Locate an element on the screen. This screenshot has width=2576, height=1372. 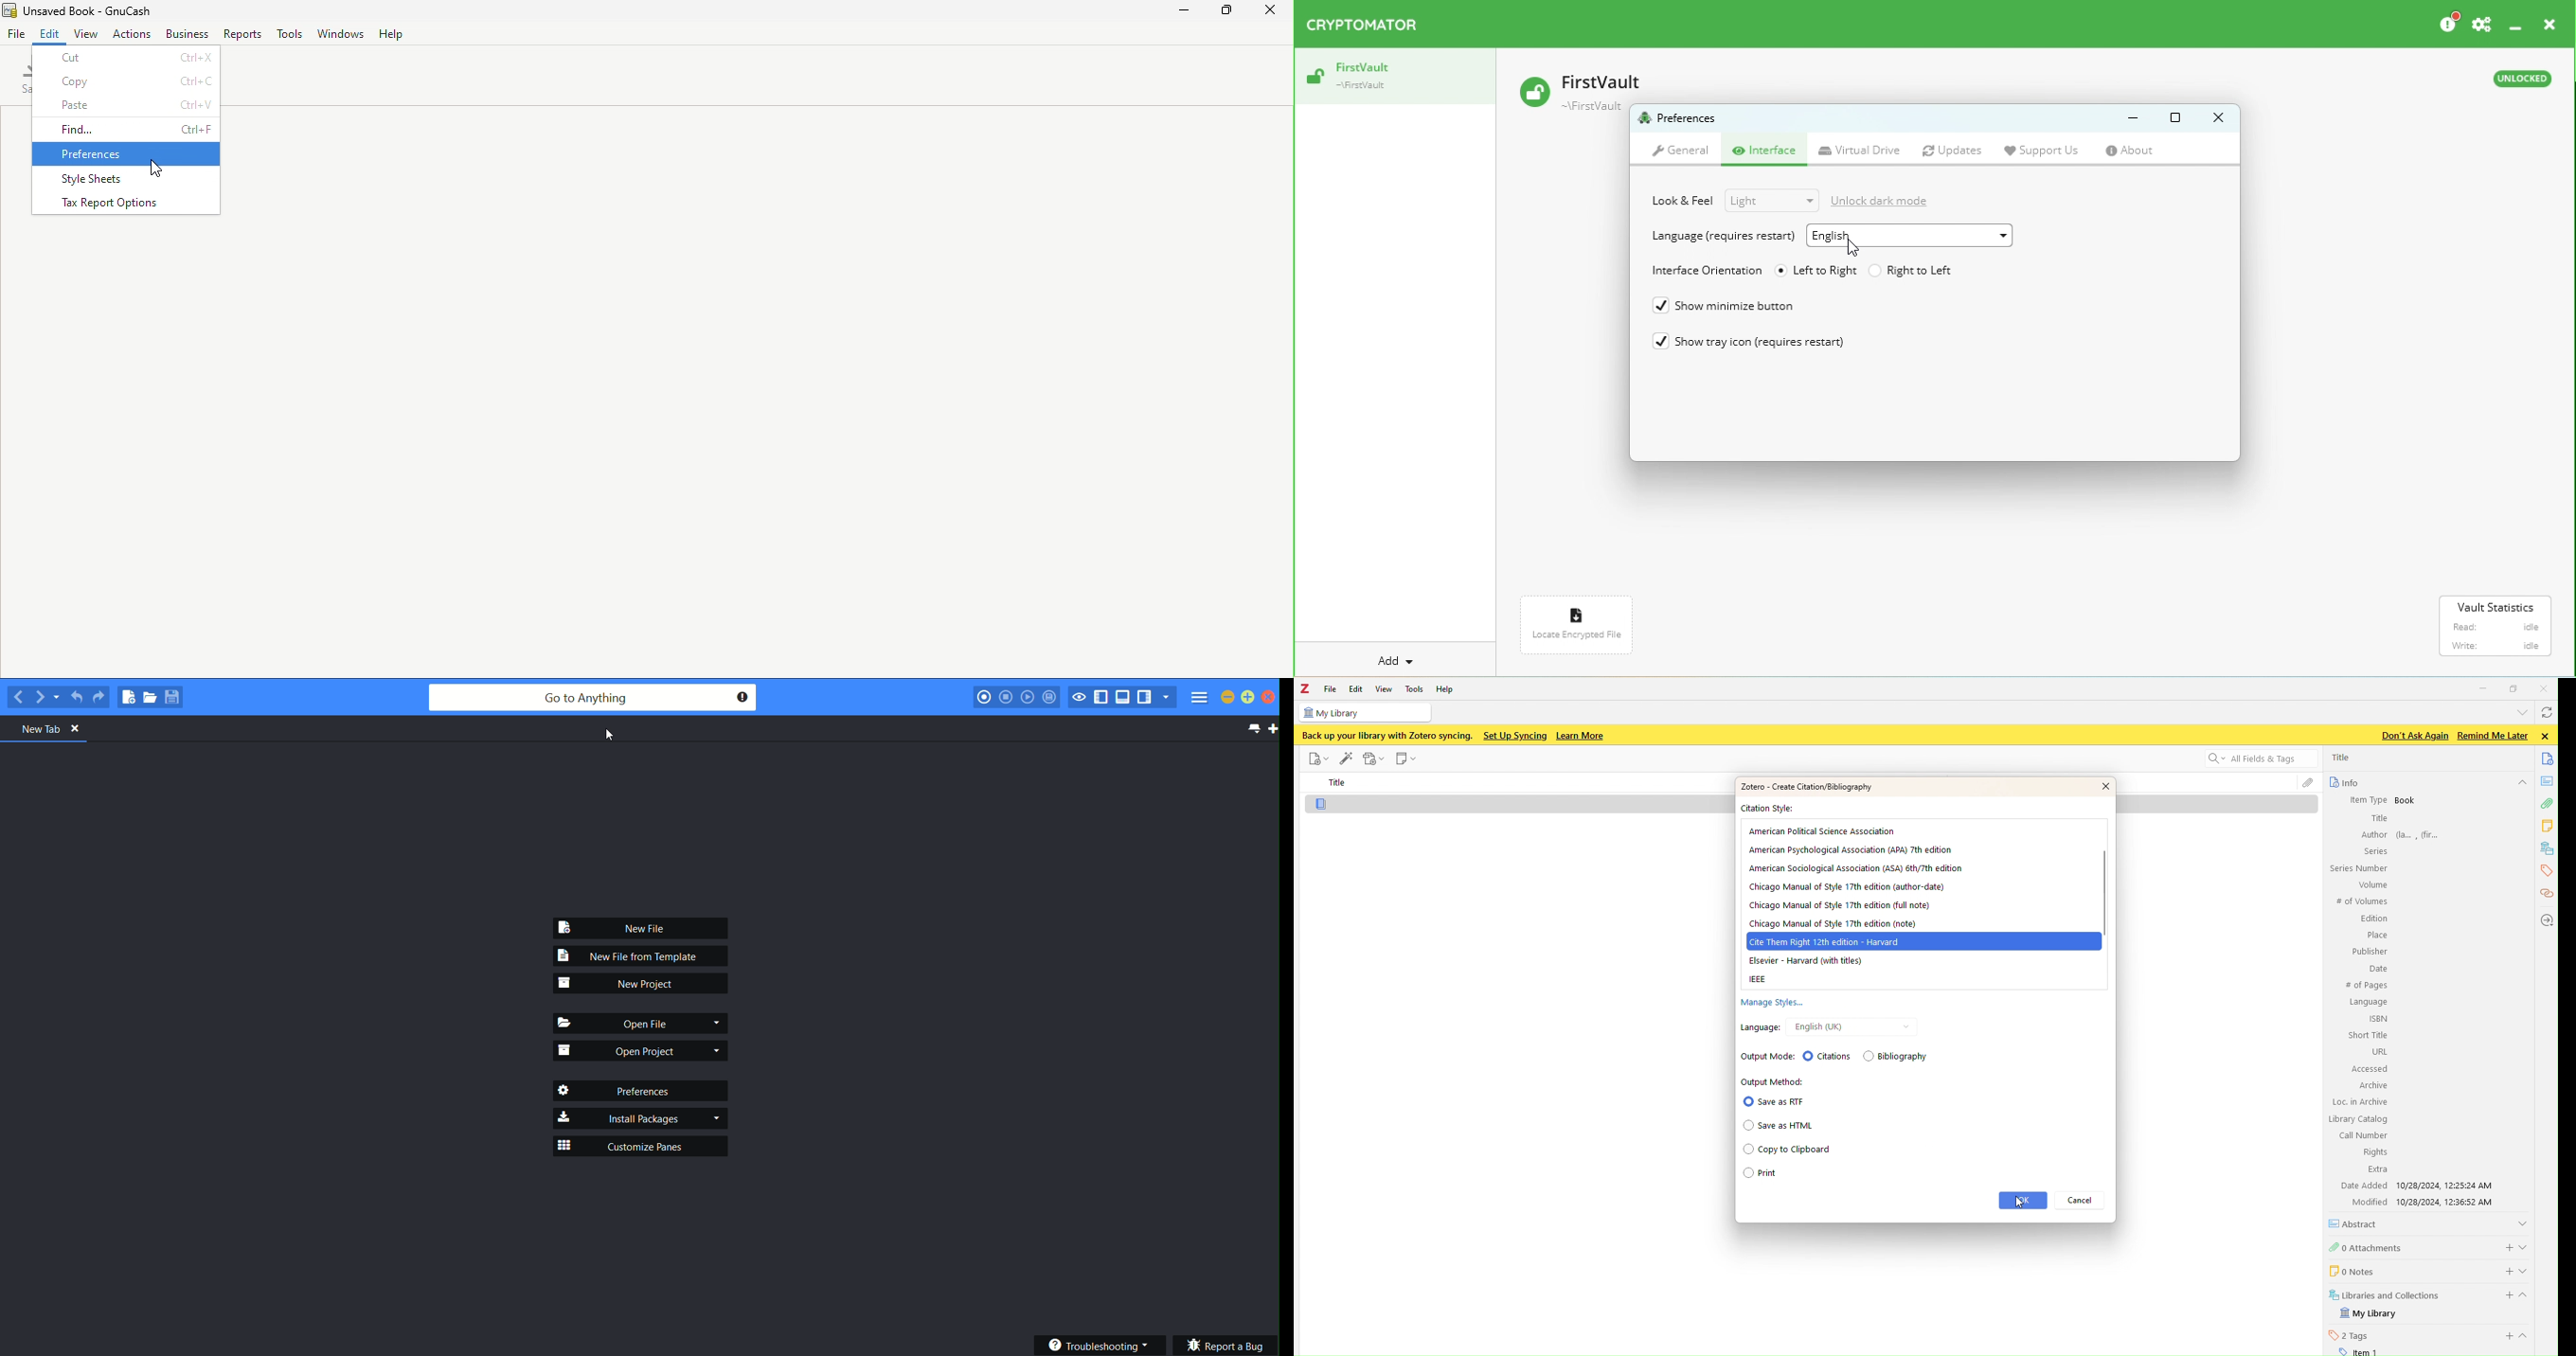
Preferences is located at coordinates (127, 154).